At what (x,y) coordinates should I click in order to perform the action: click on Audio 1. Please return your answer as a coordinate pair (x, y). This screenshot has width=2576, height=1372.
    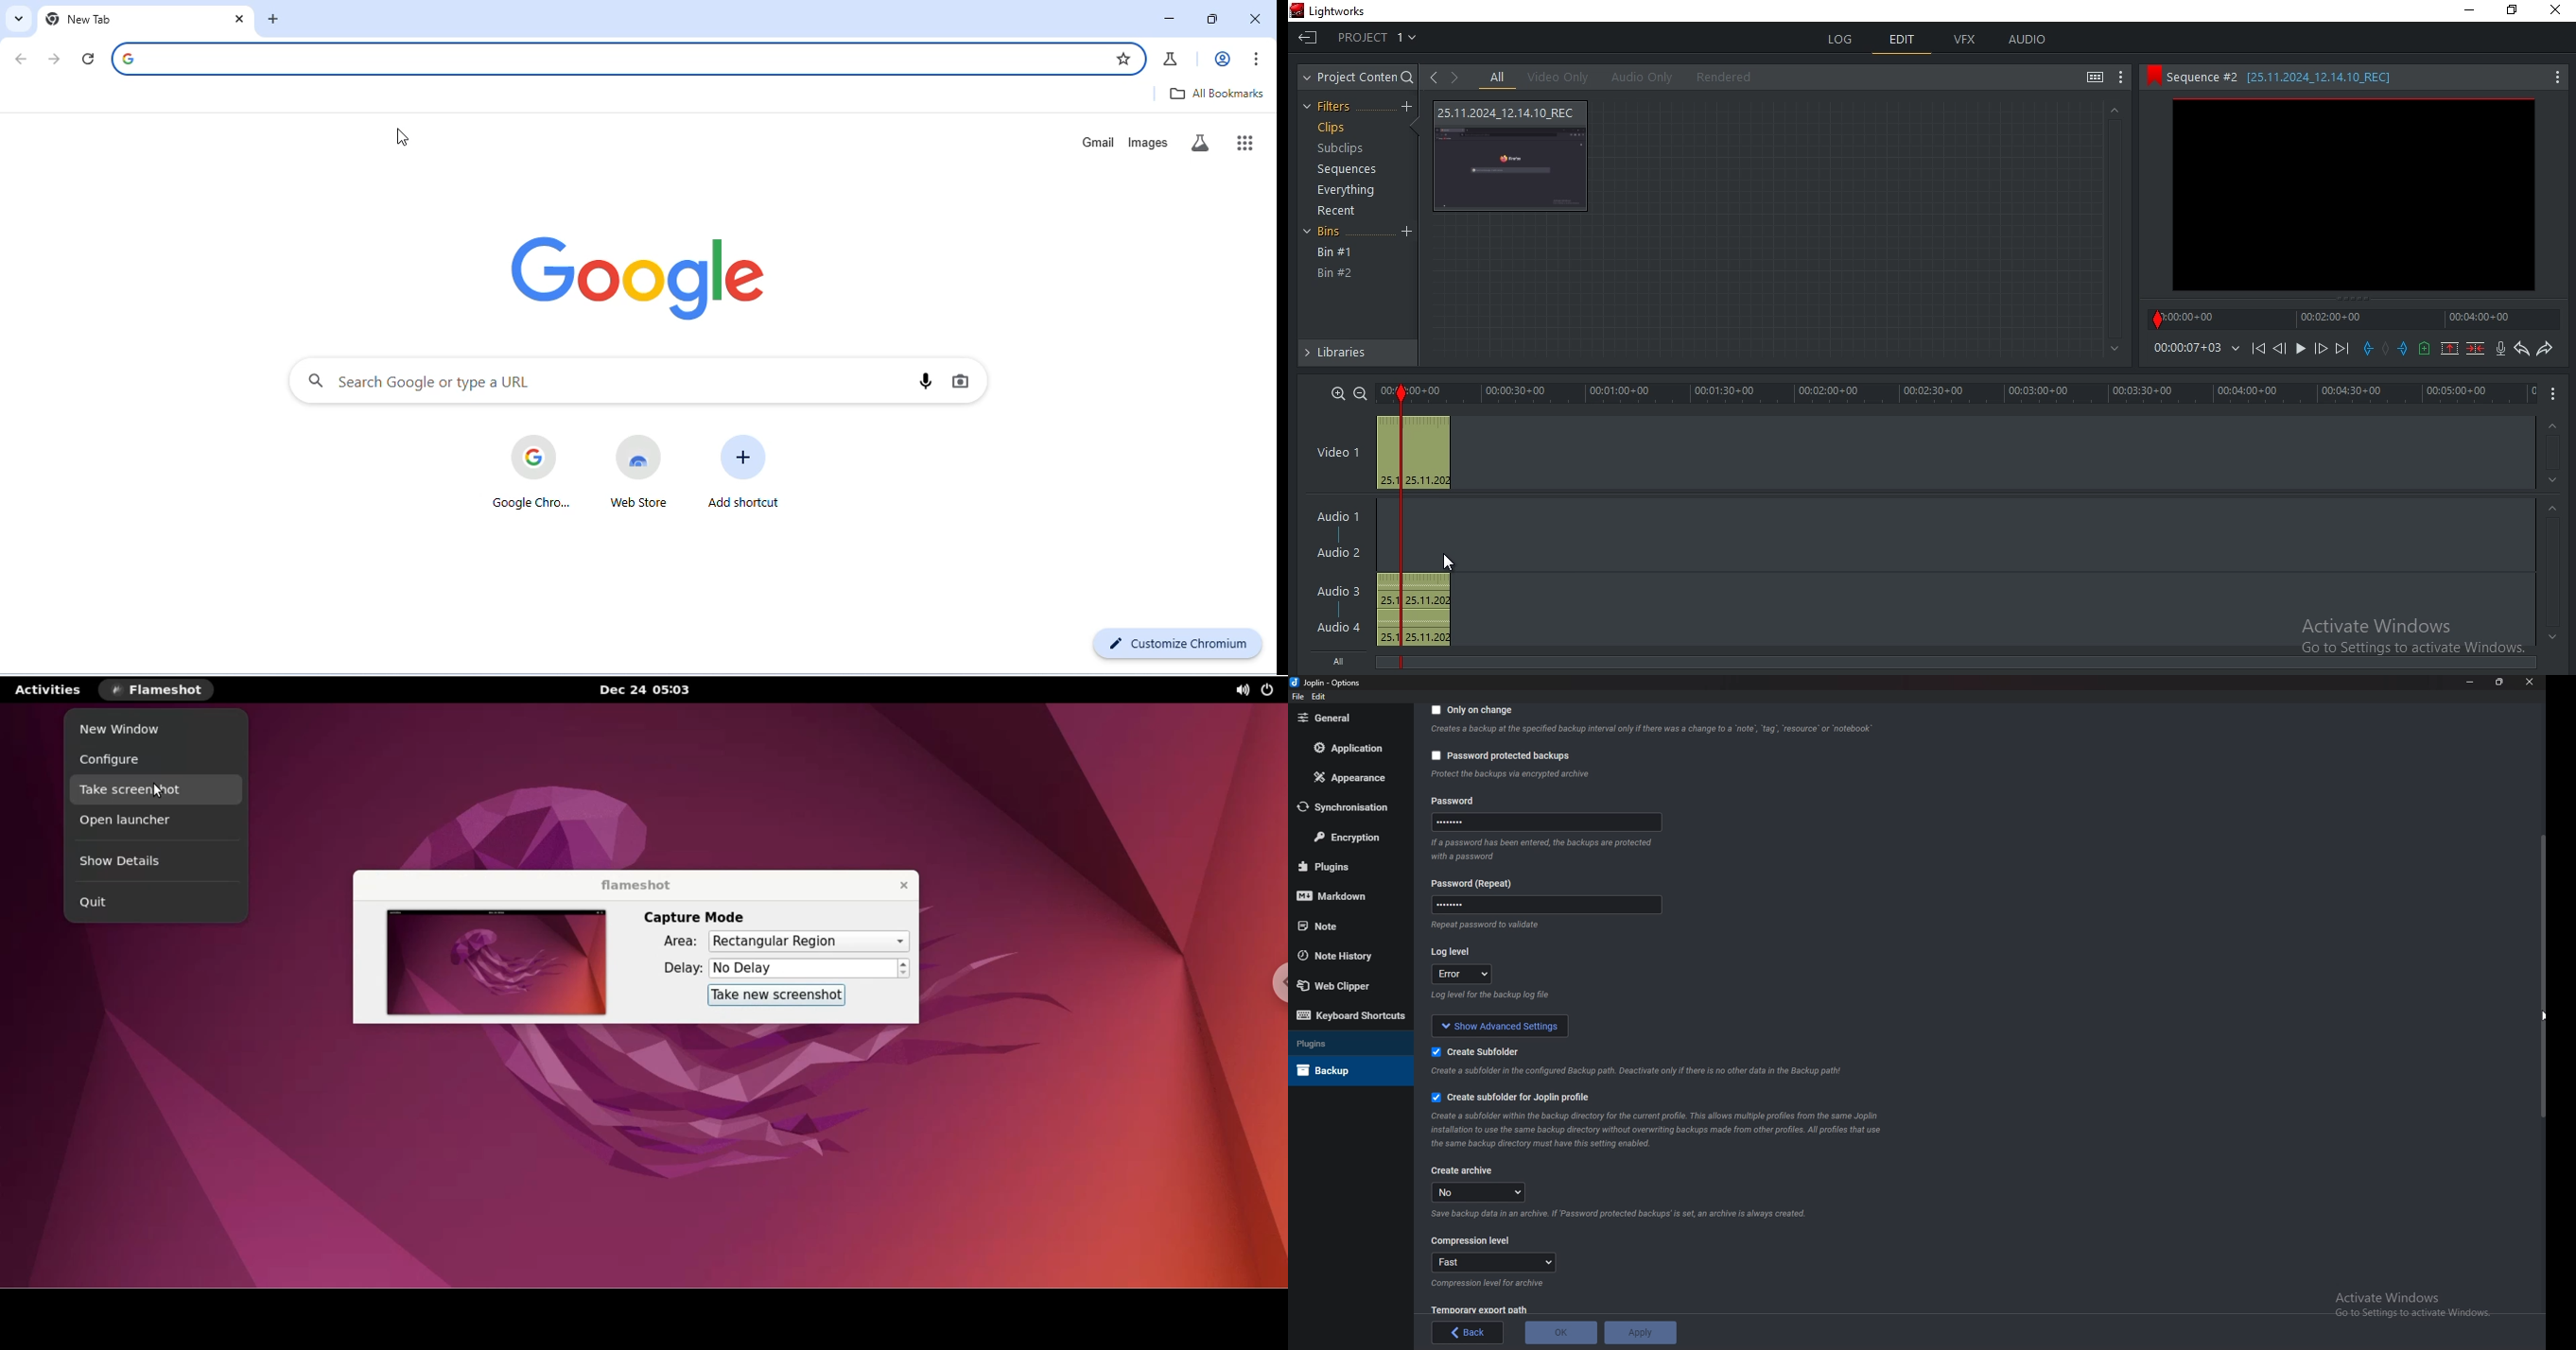
    Looking at the image, I should click on (1342, 513).